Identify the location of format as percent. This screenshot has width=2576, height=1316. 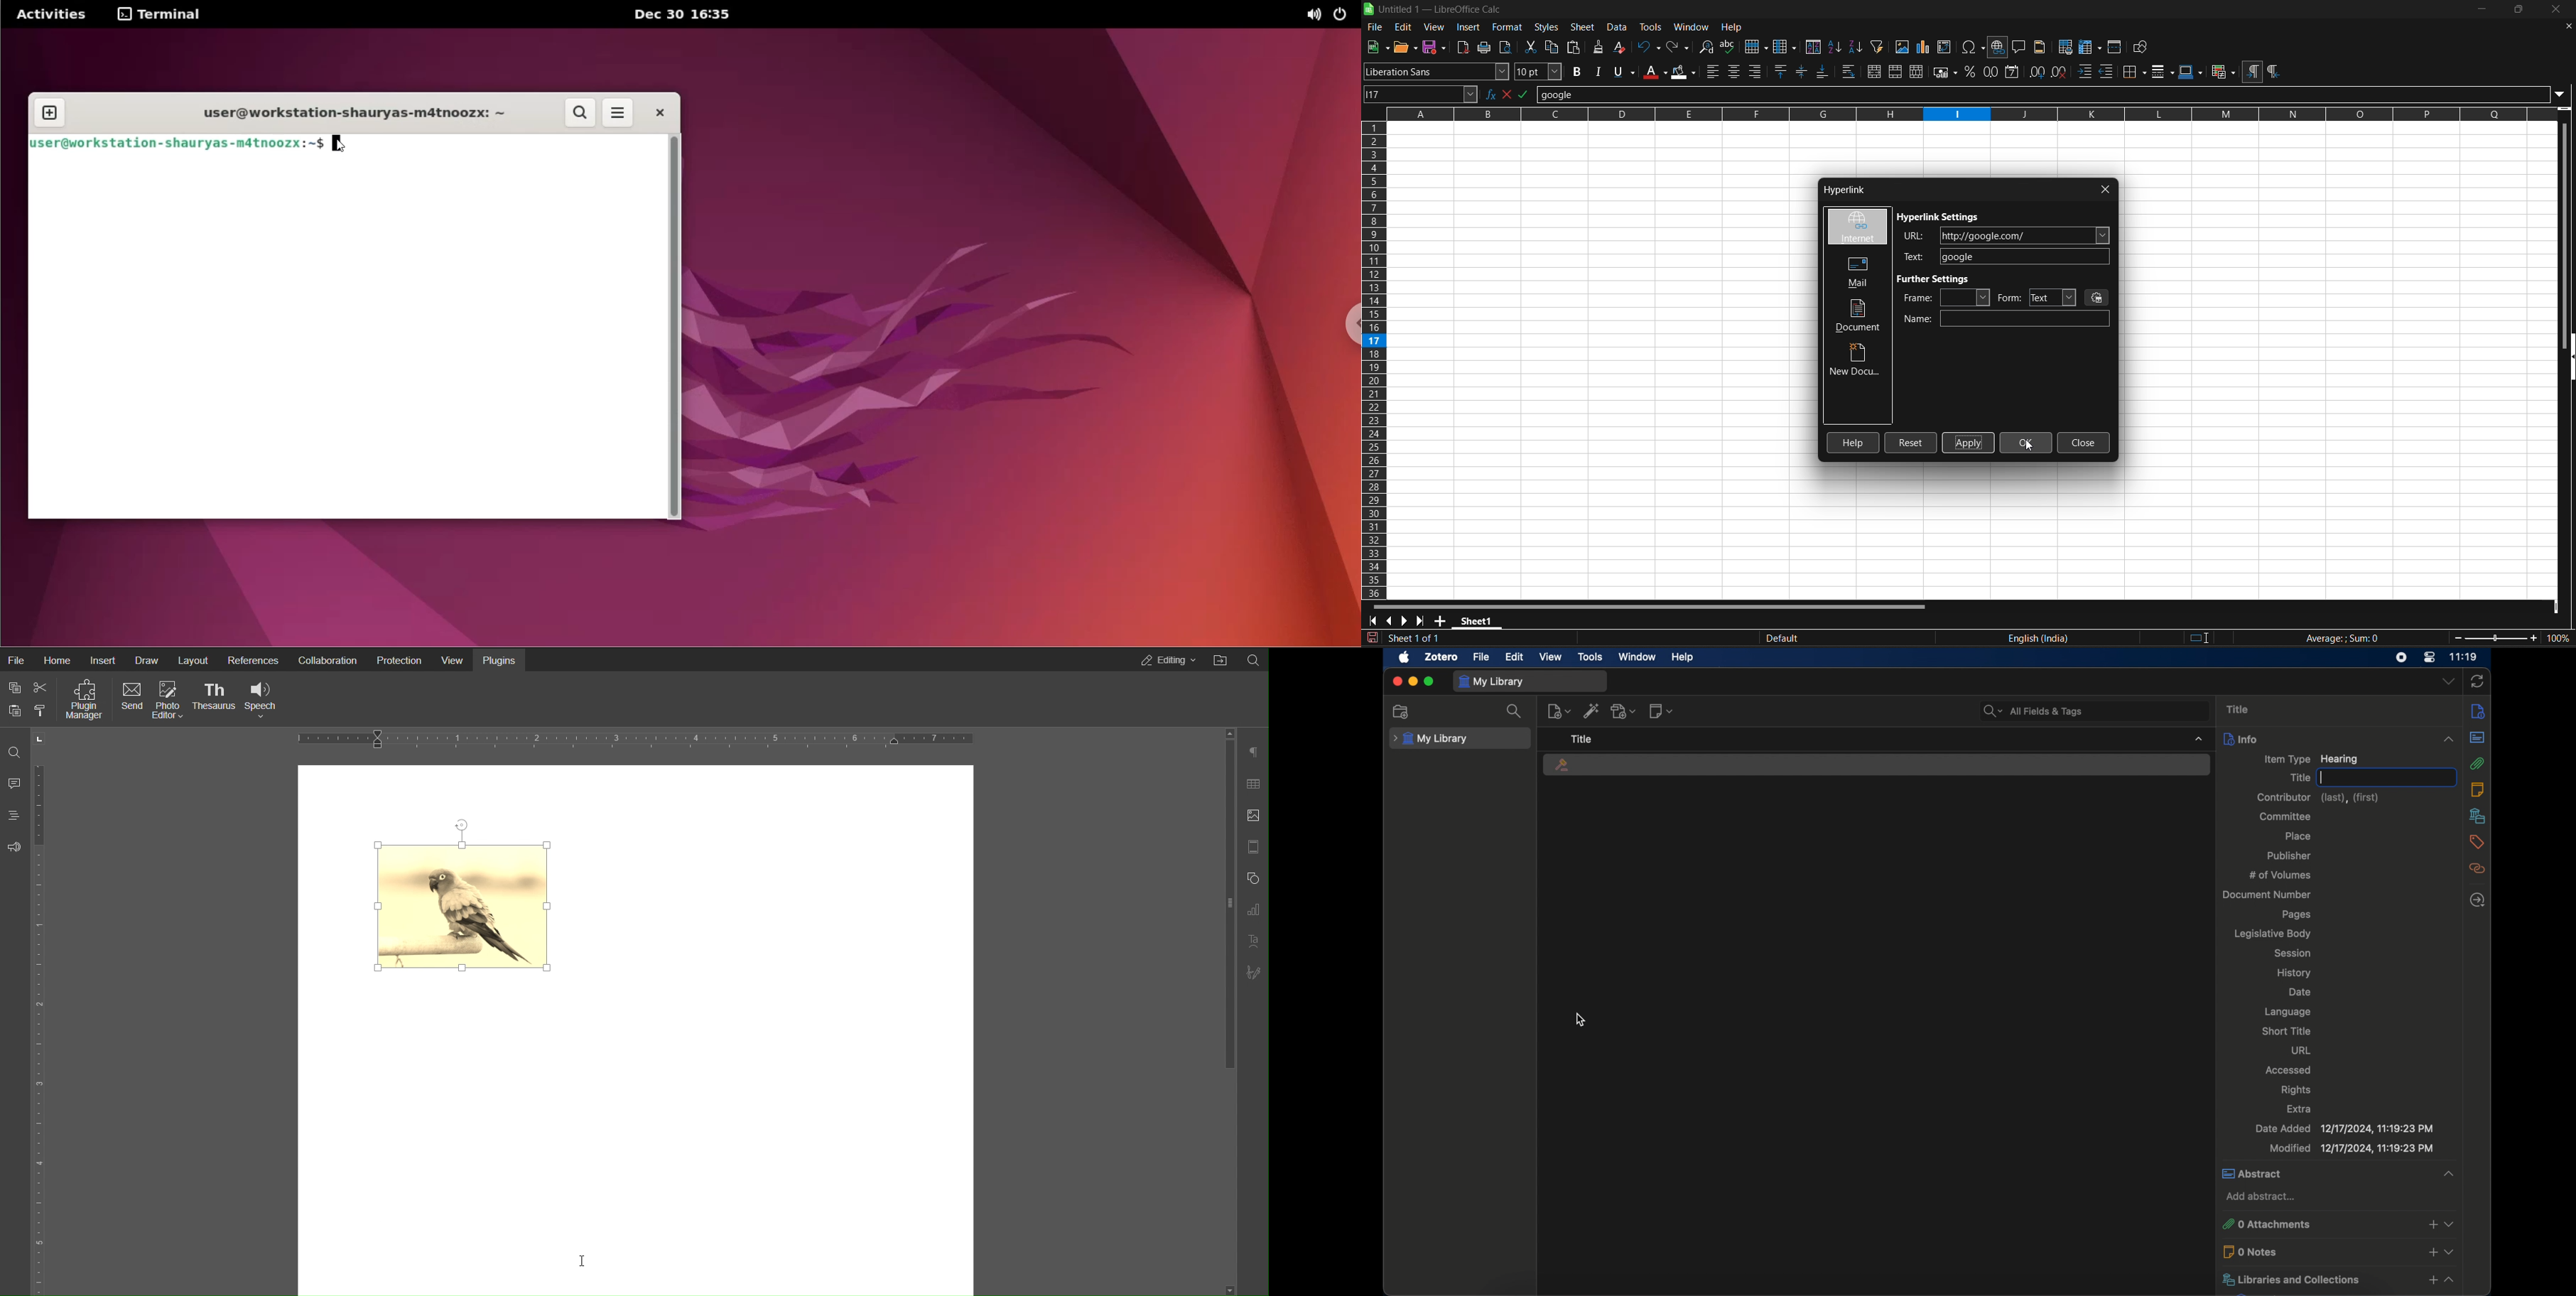
(1969, 72).